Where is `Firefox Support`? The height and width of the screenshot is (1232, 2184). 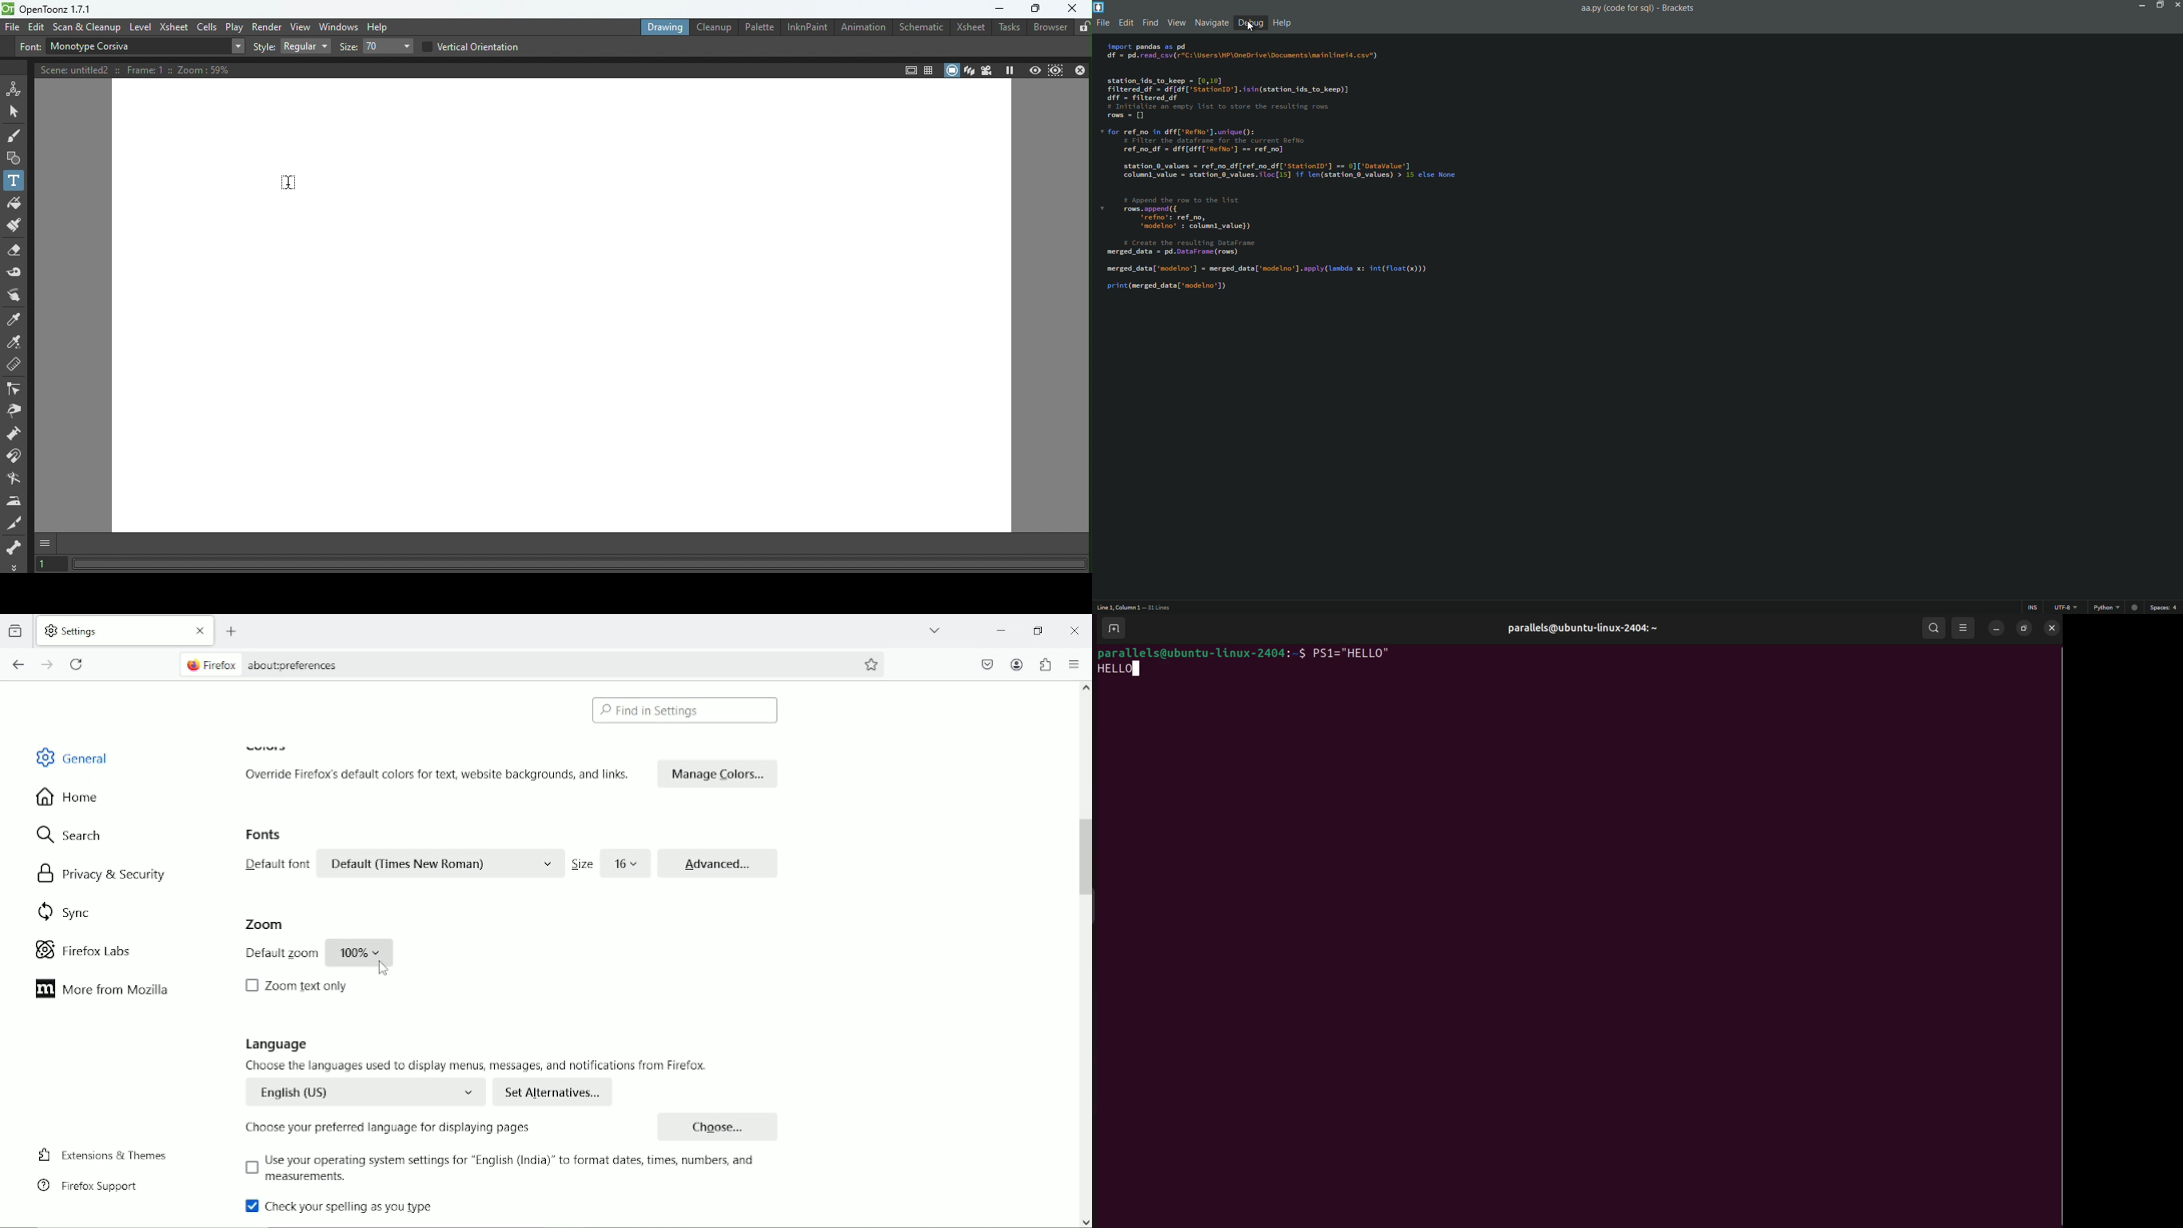
Firefox Support is located at coordinates (91, 1186).